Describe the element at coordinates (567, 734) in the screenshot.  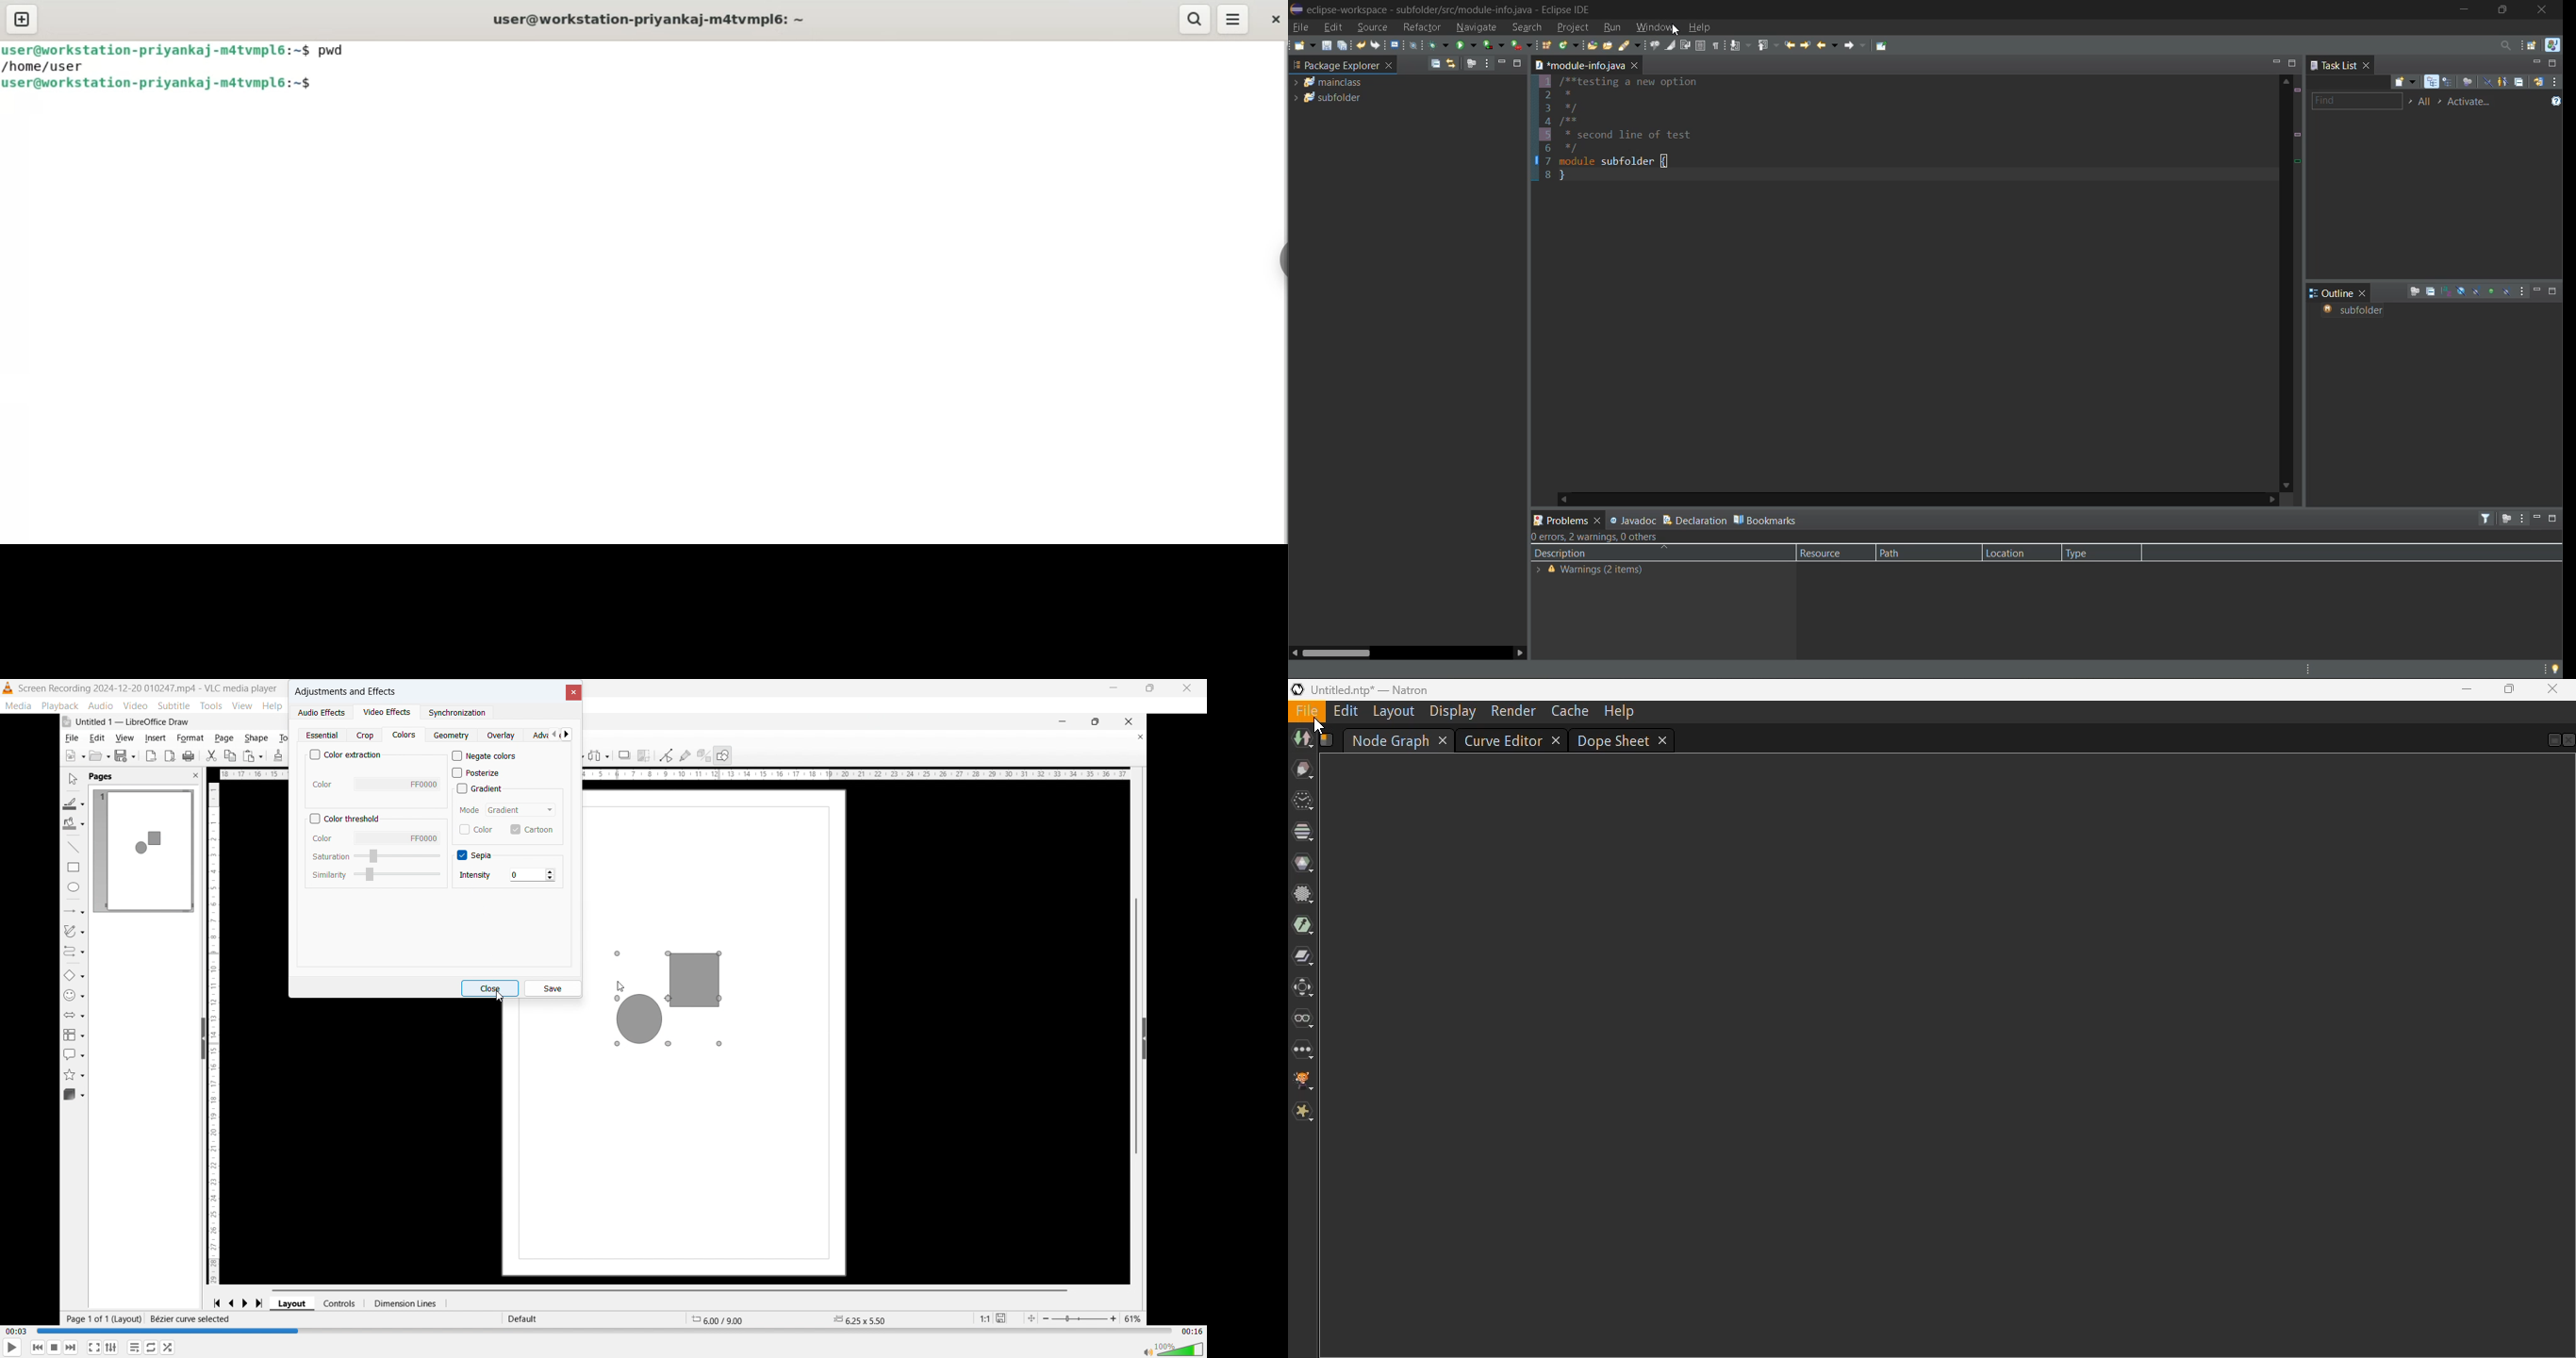
I see `Scroll right ` at that location.